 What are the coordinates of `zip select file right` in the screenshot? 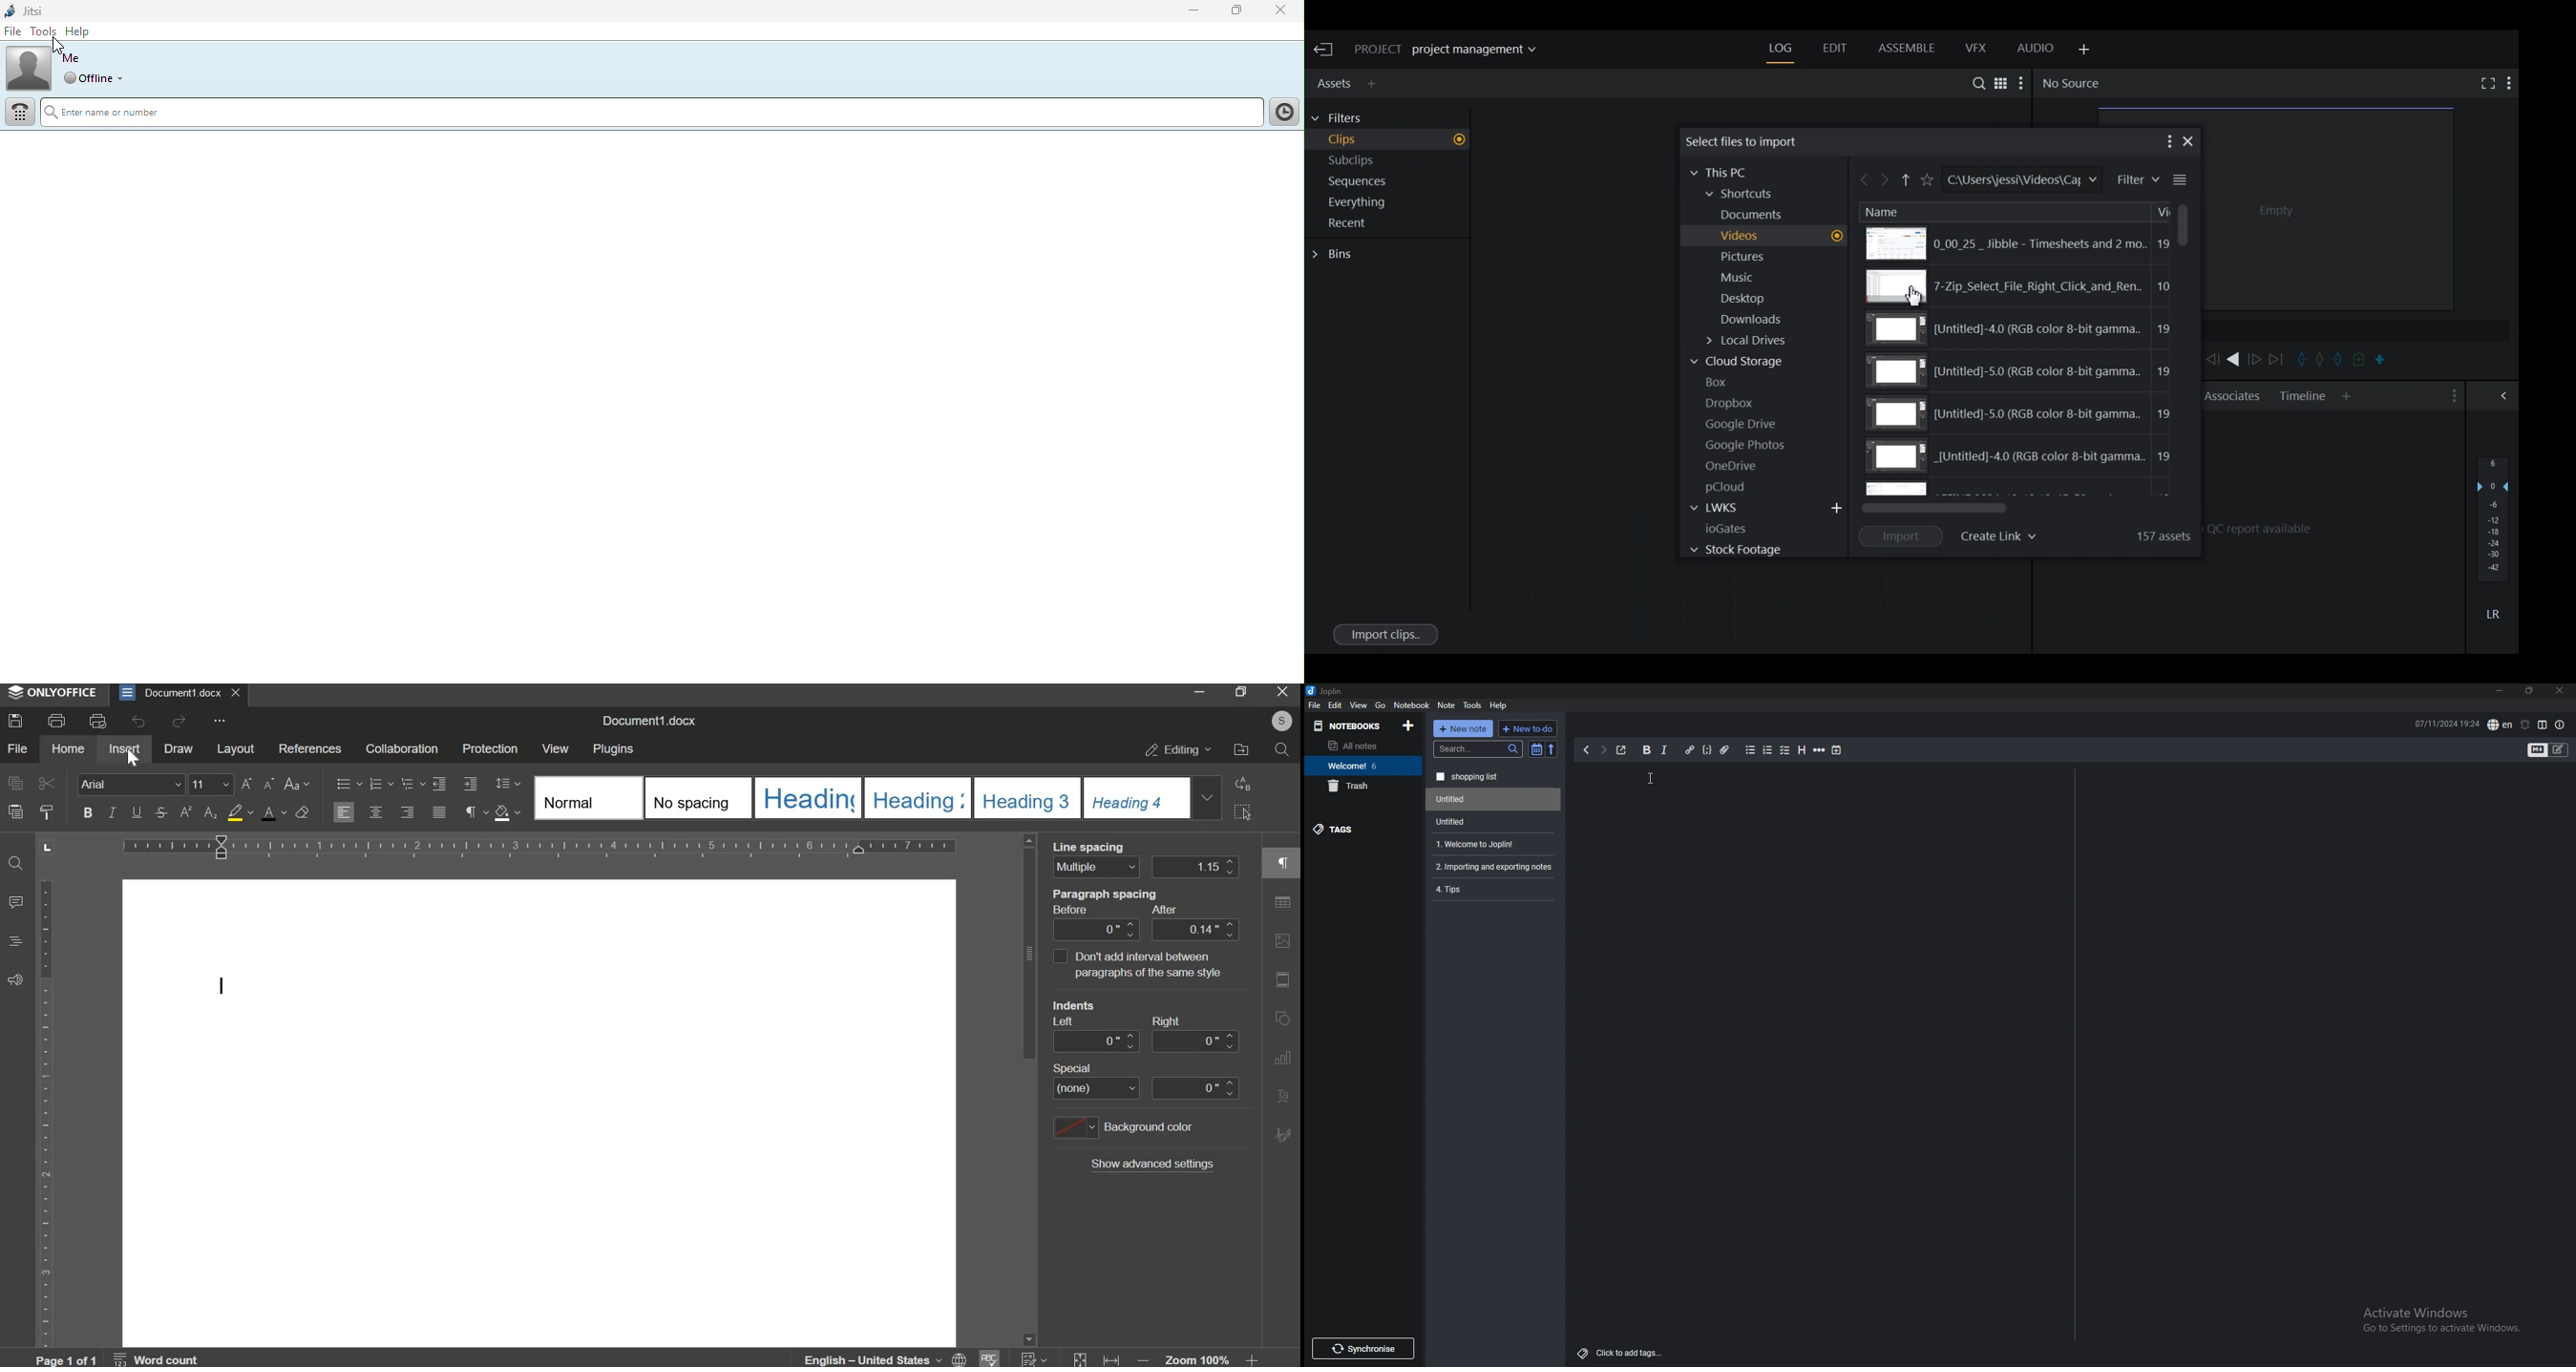 It's located at (2020, 287).